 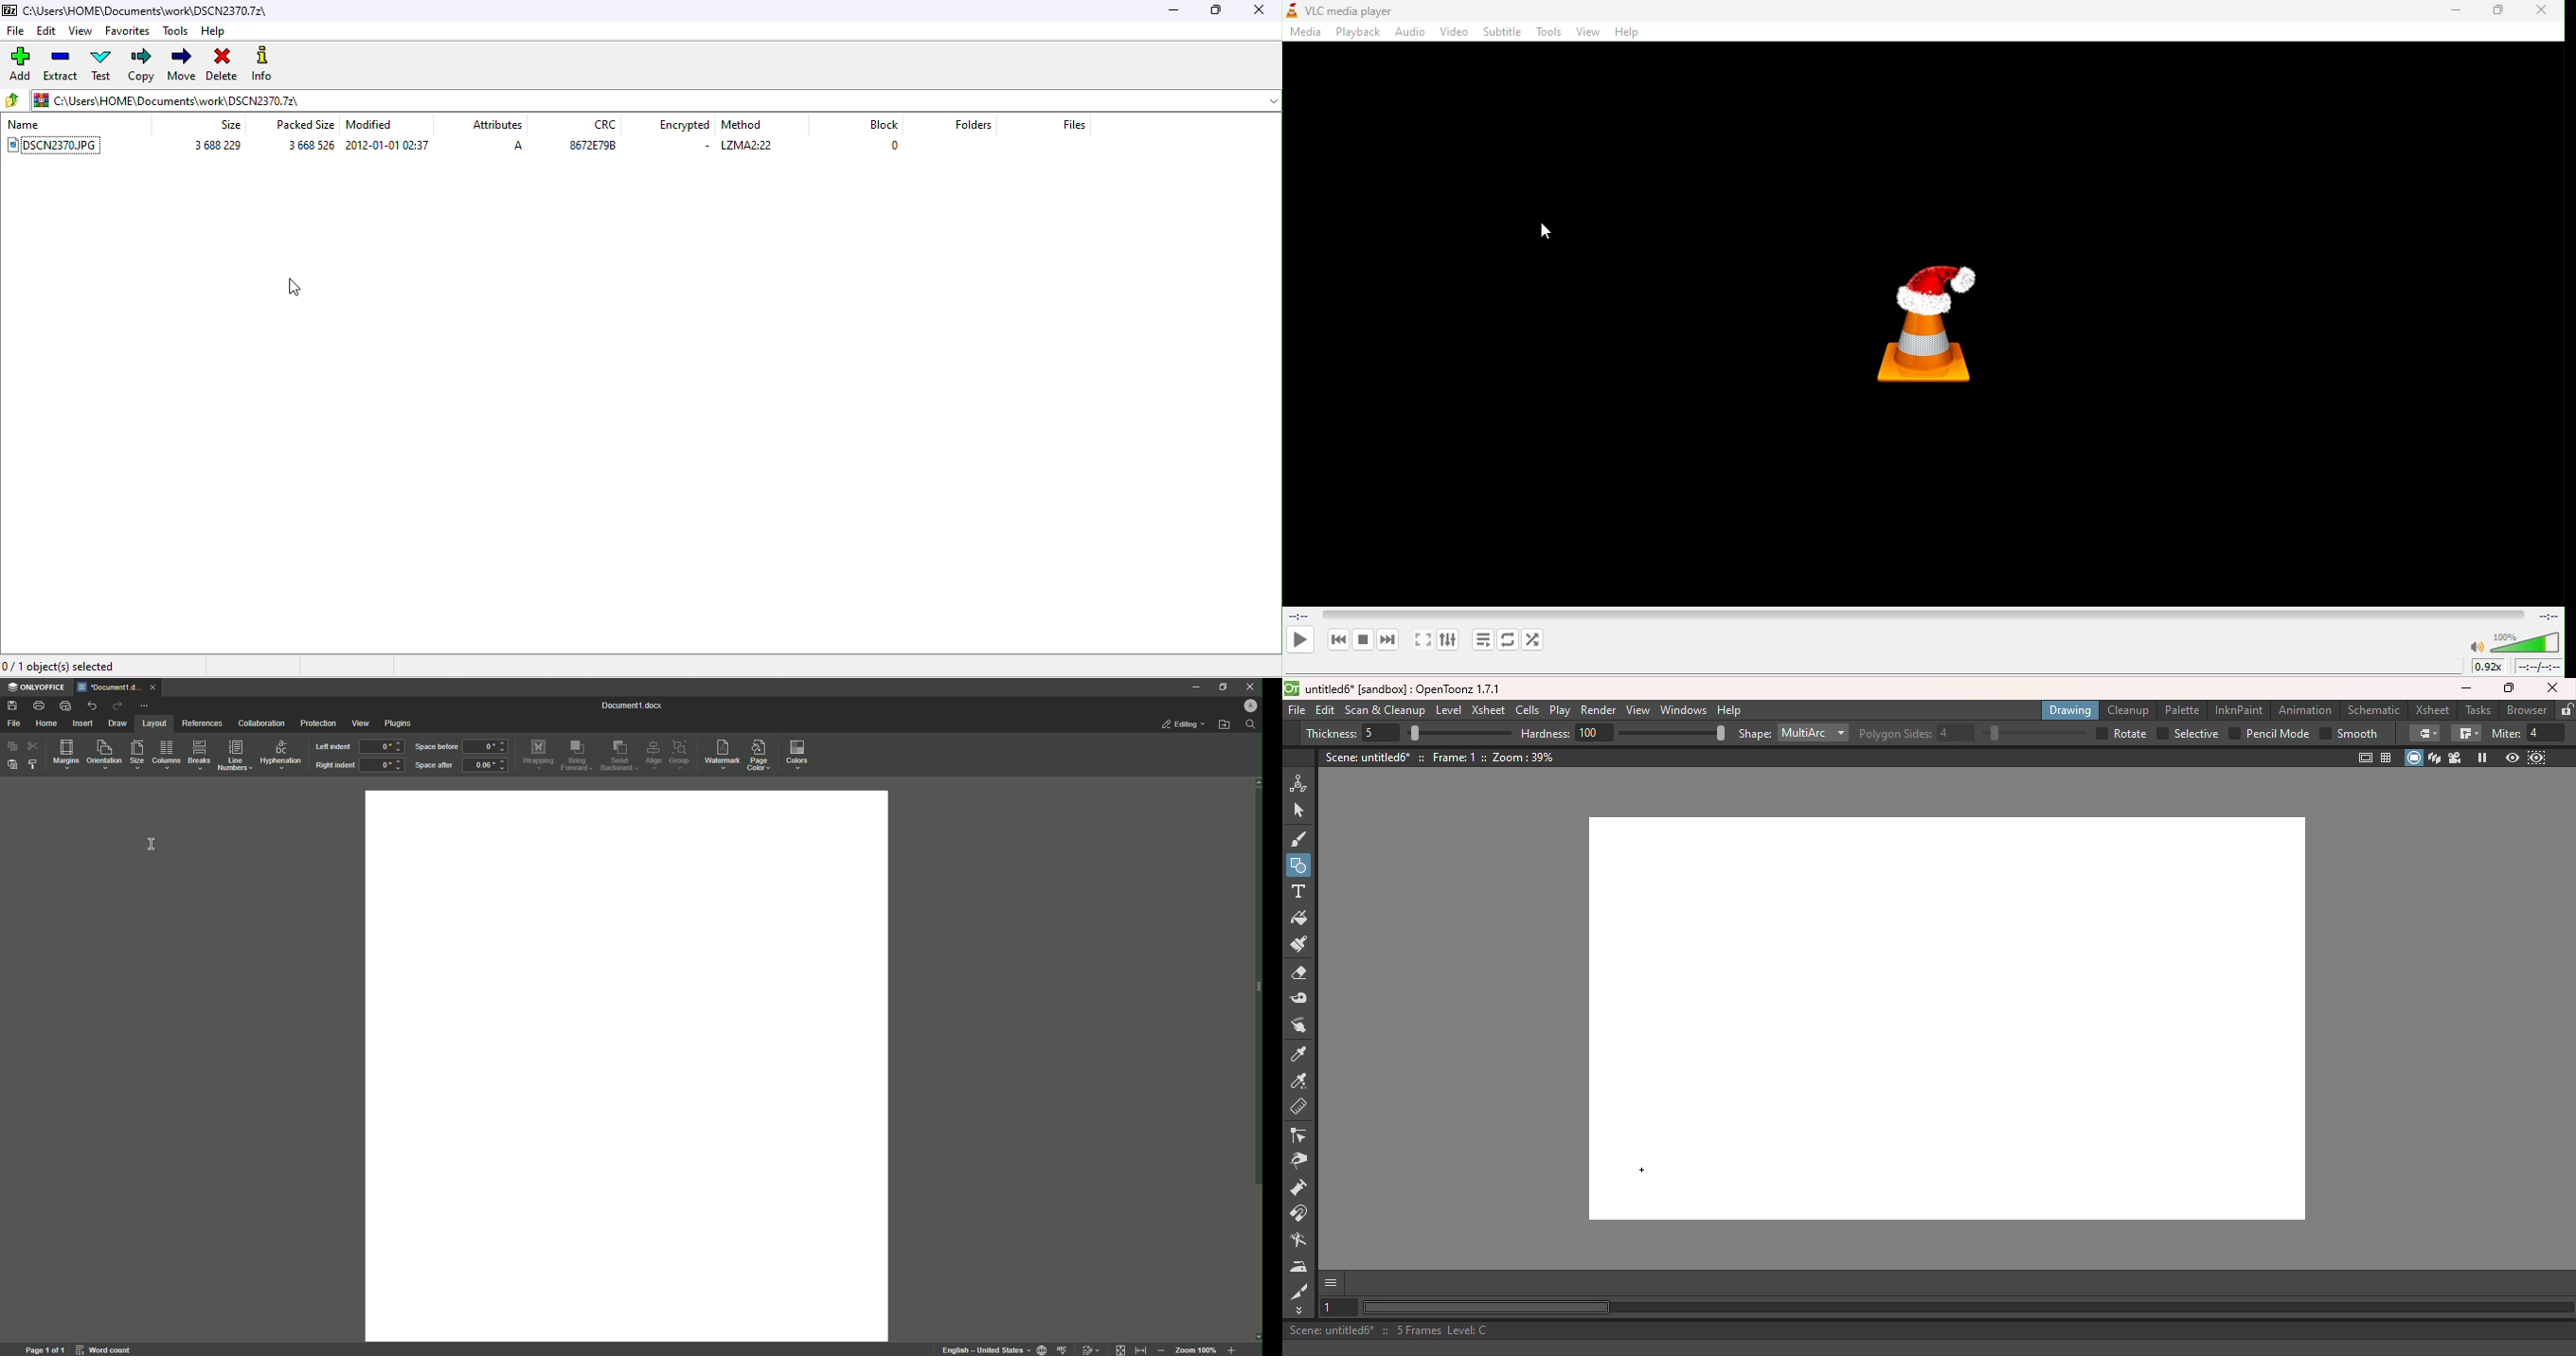 What do you see at coordinates (1509, 639) in the screenshot?
I see `toggle between loop all` at bounding box center [1509, 639].